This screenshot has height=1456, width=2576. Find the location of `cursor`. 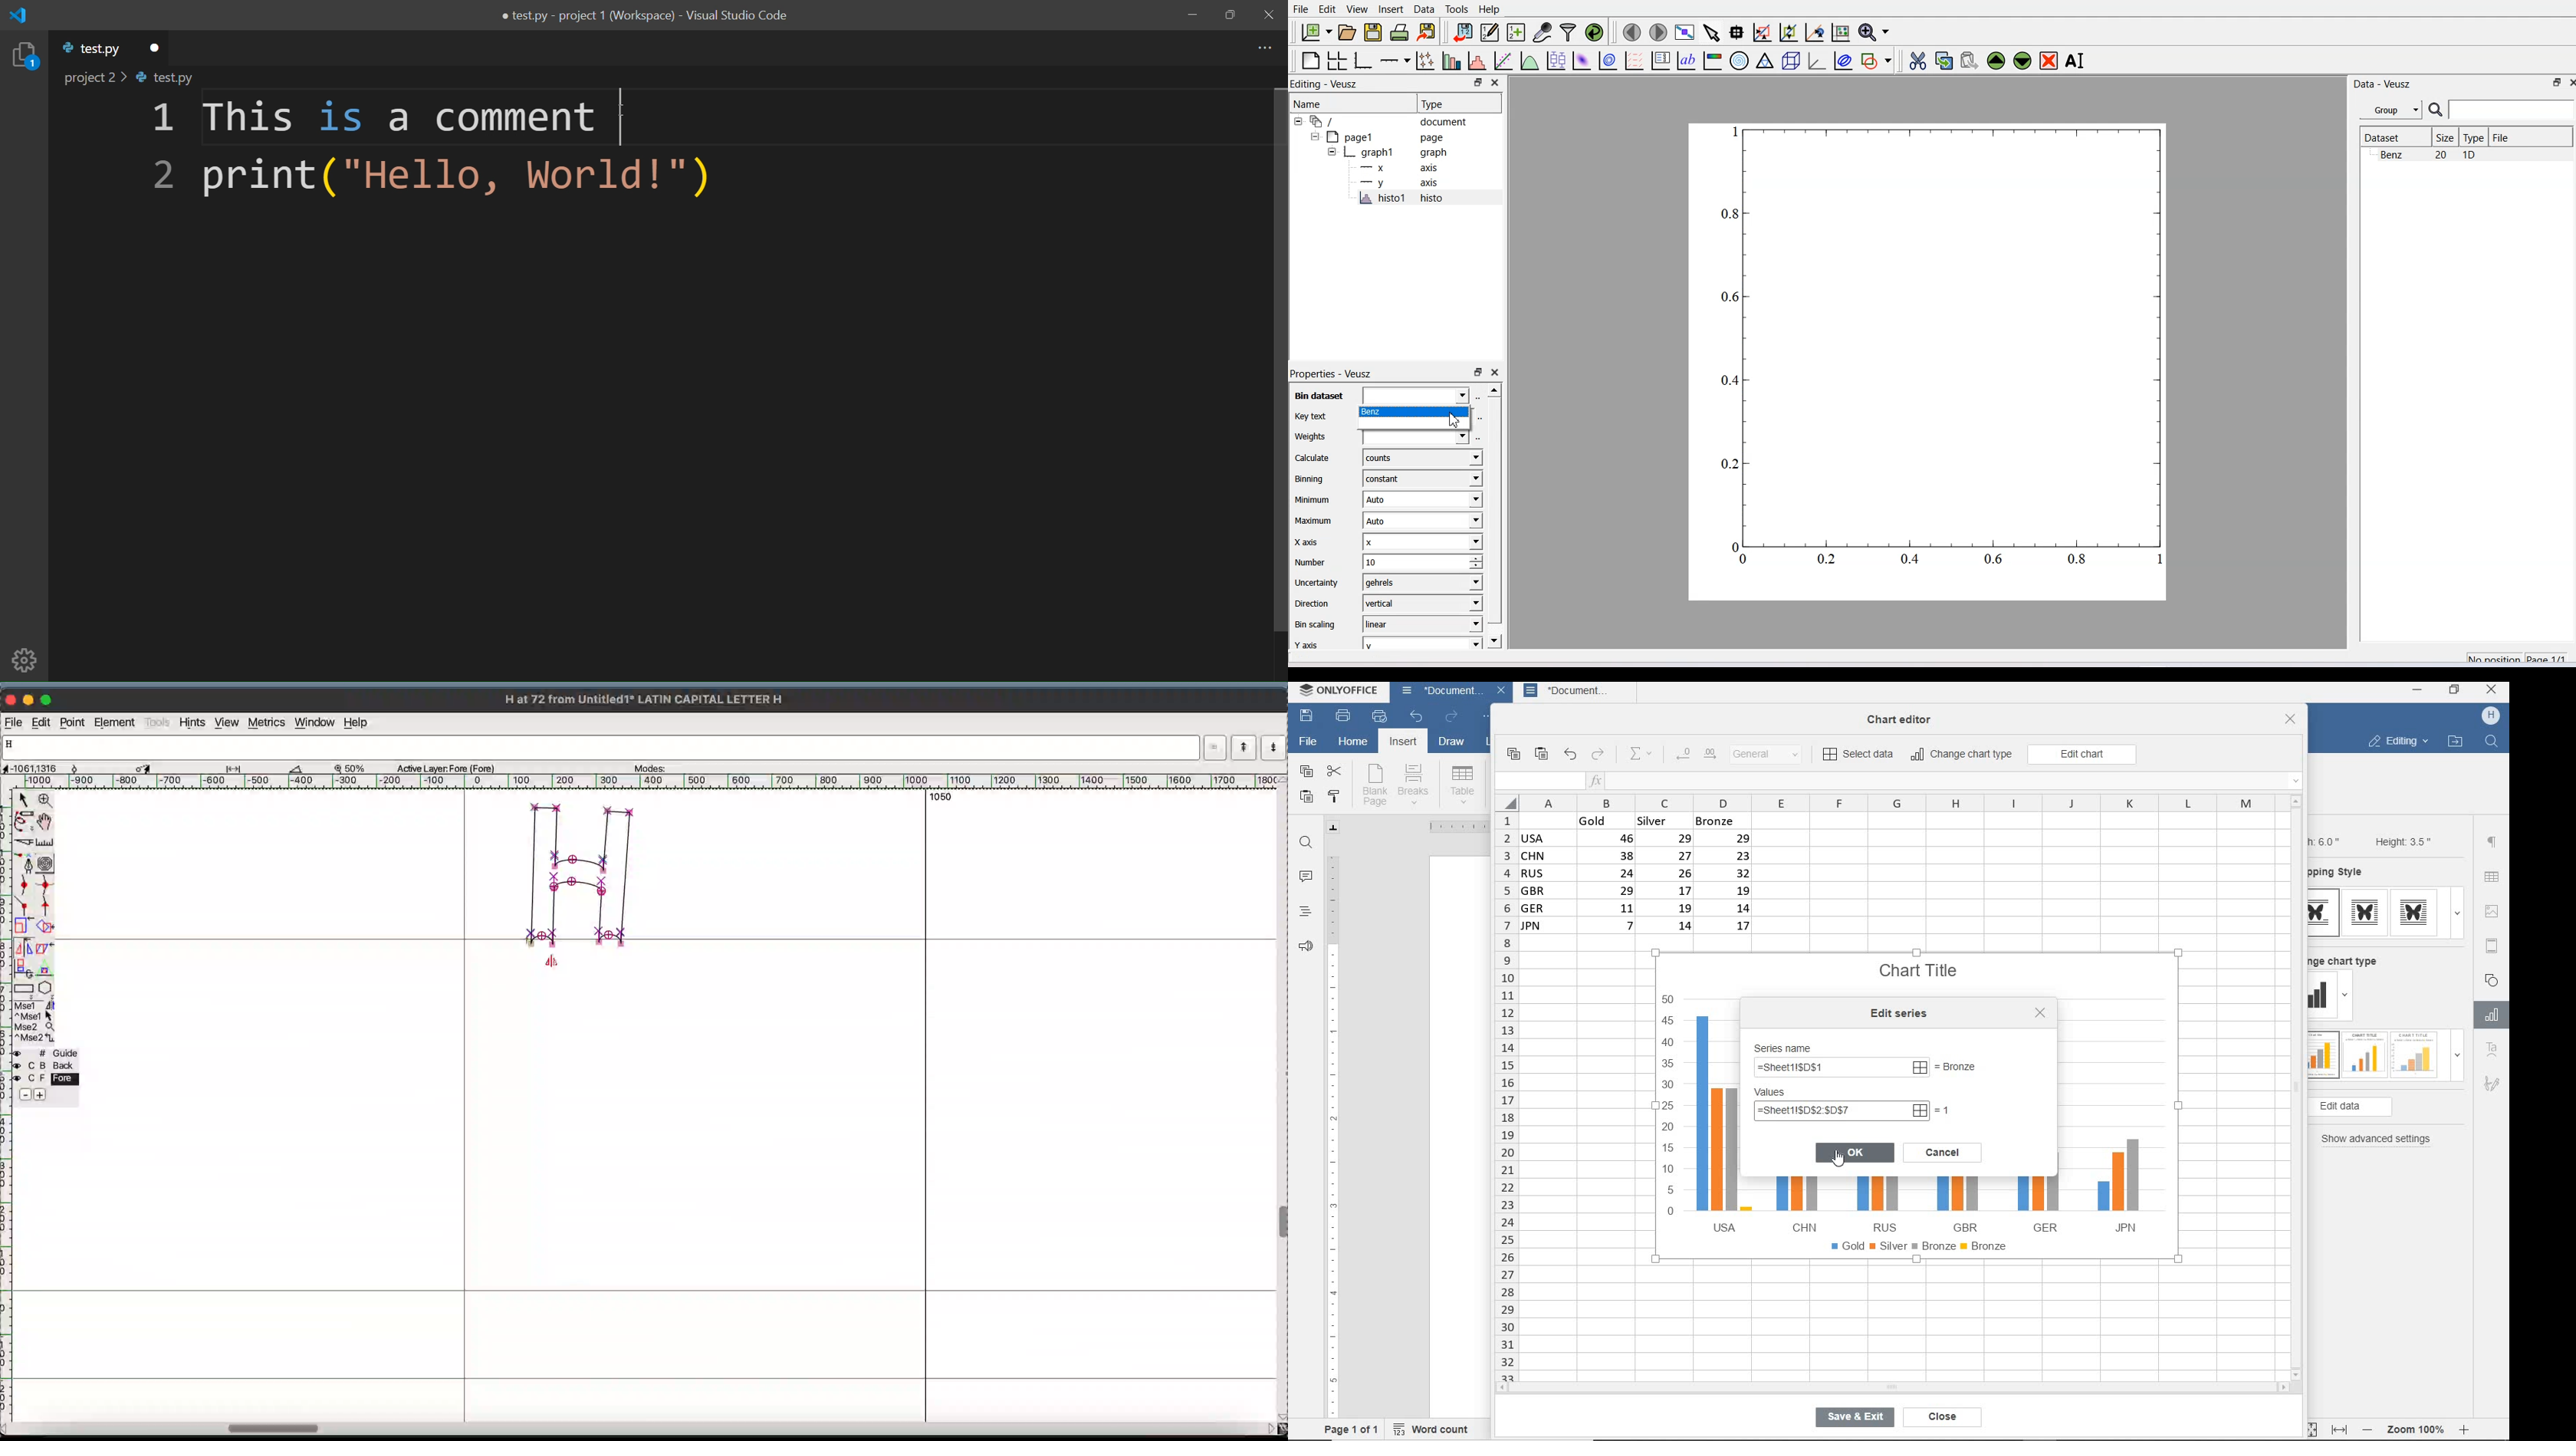

cursor is located at coordinates (624, 111).